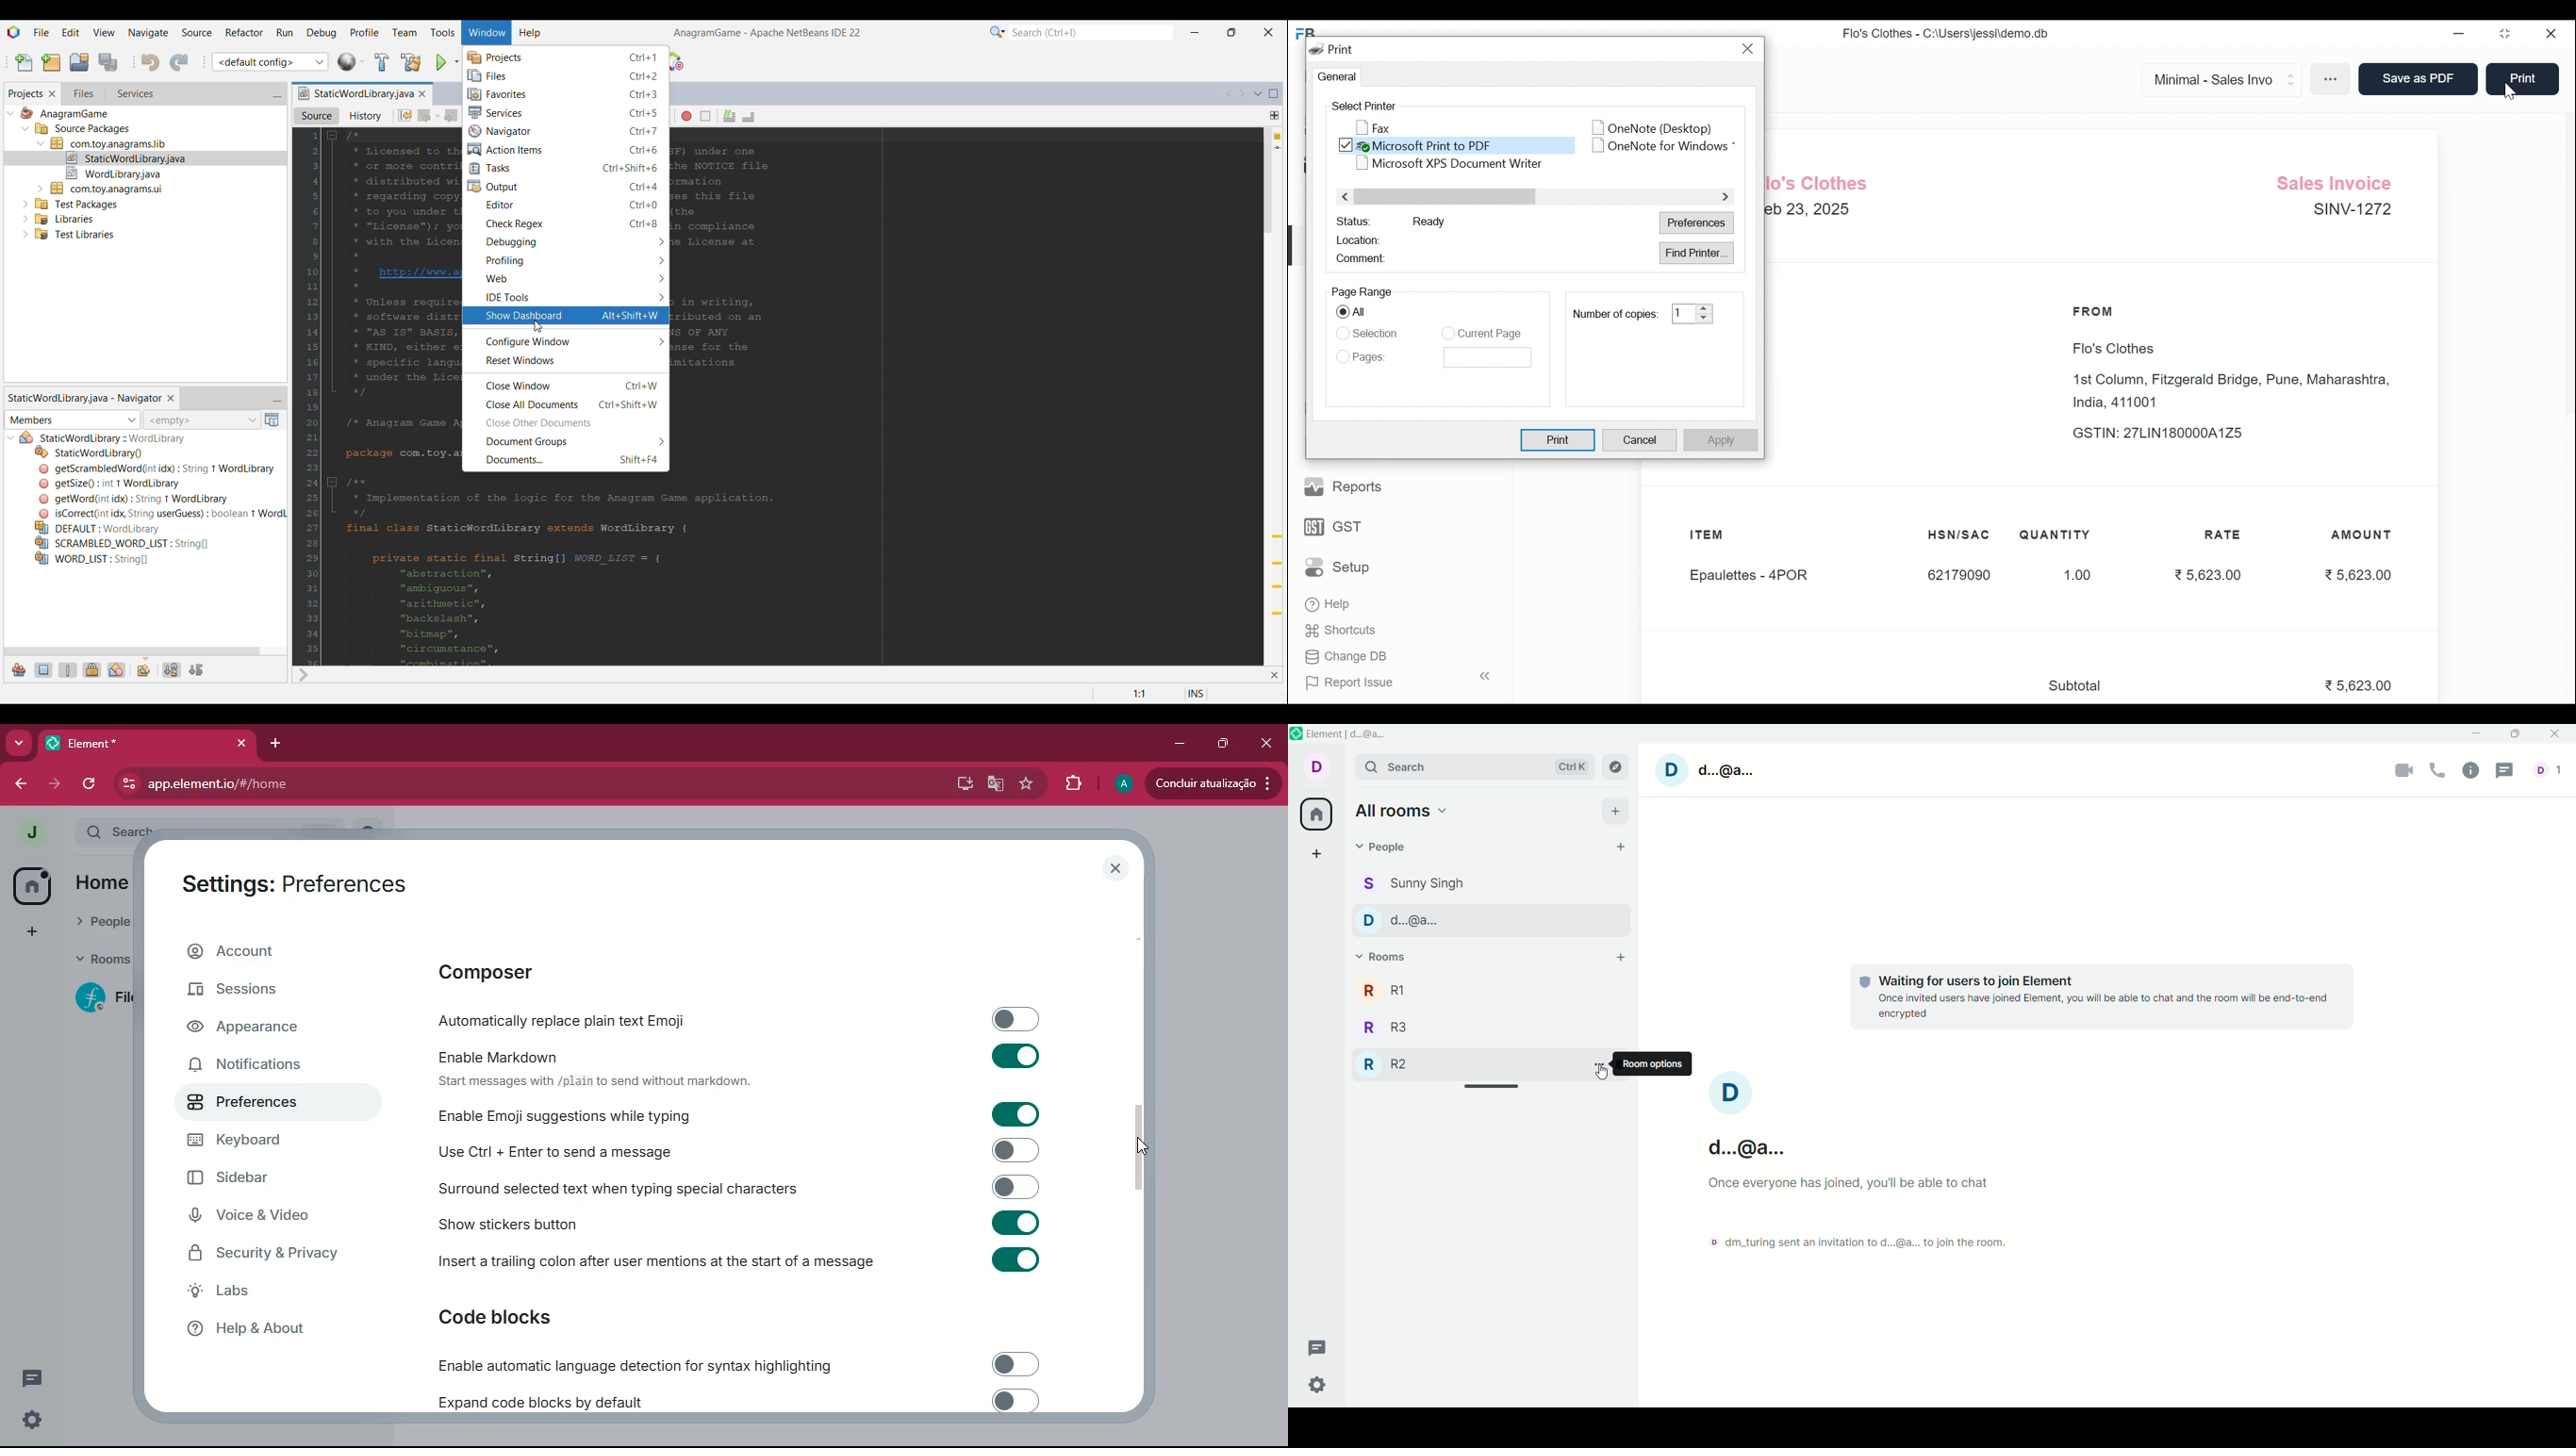 This screenshot has width=2576, height=1456. What do you see at coordinates (530, 34) in the screenshot?
I see `Help menu` at bounding box center [530, 34].